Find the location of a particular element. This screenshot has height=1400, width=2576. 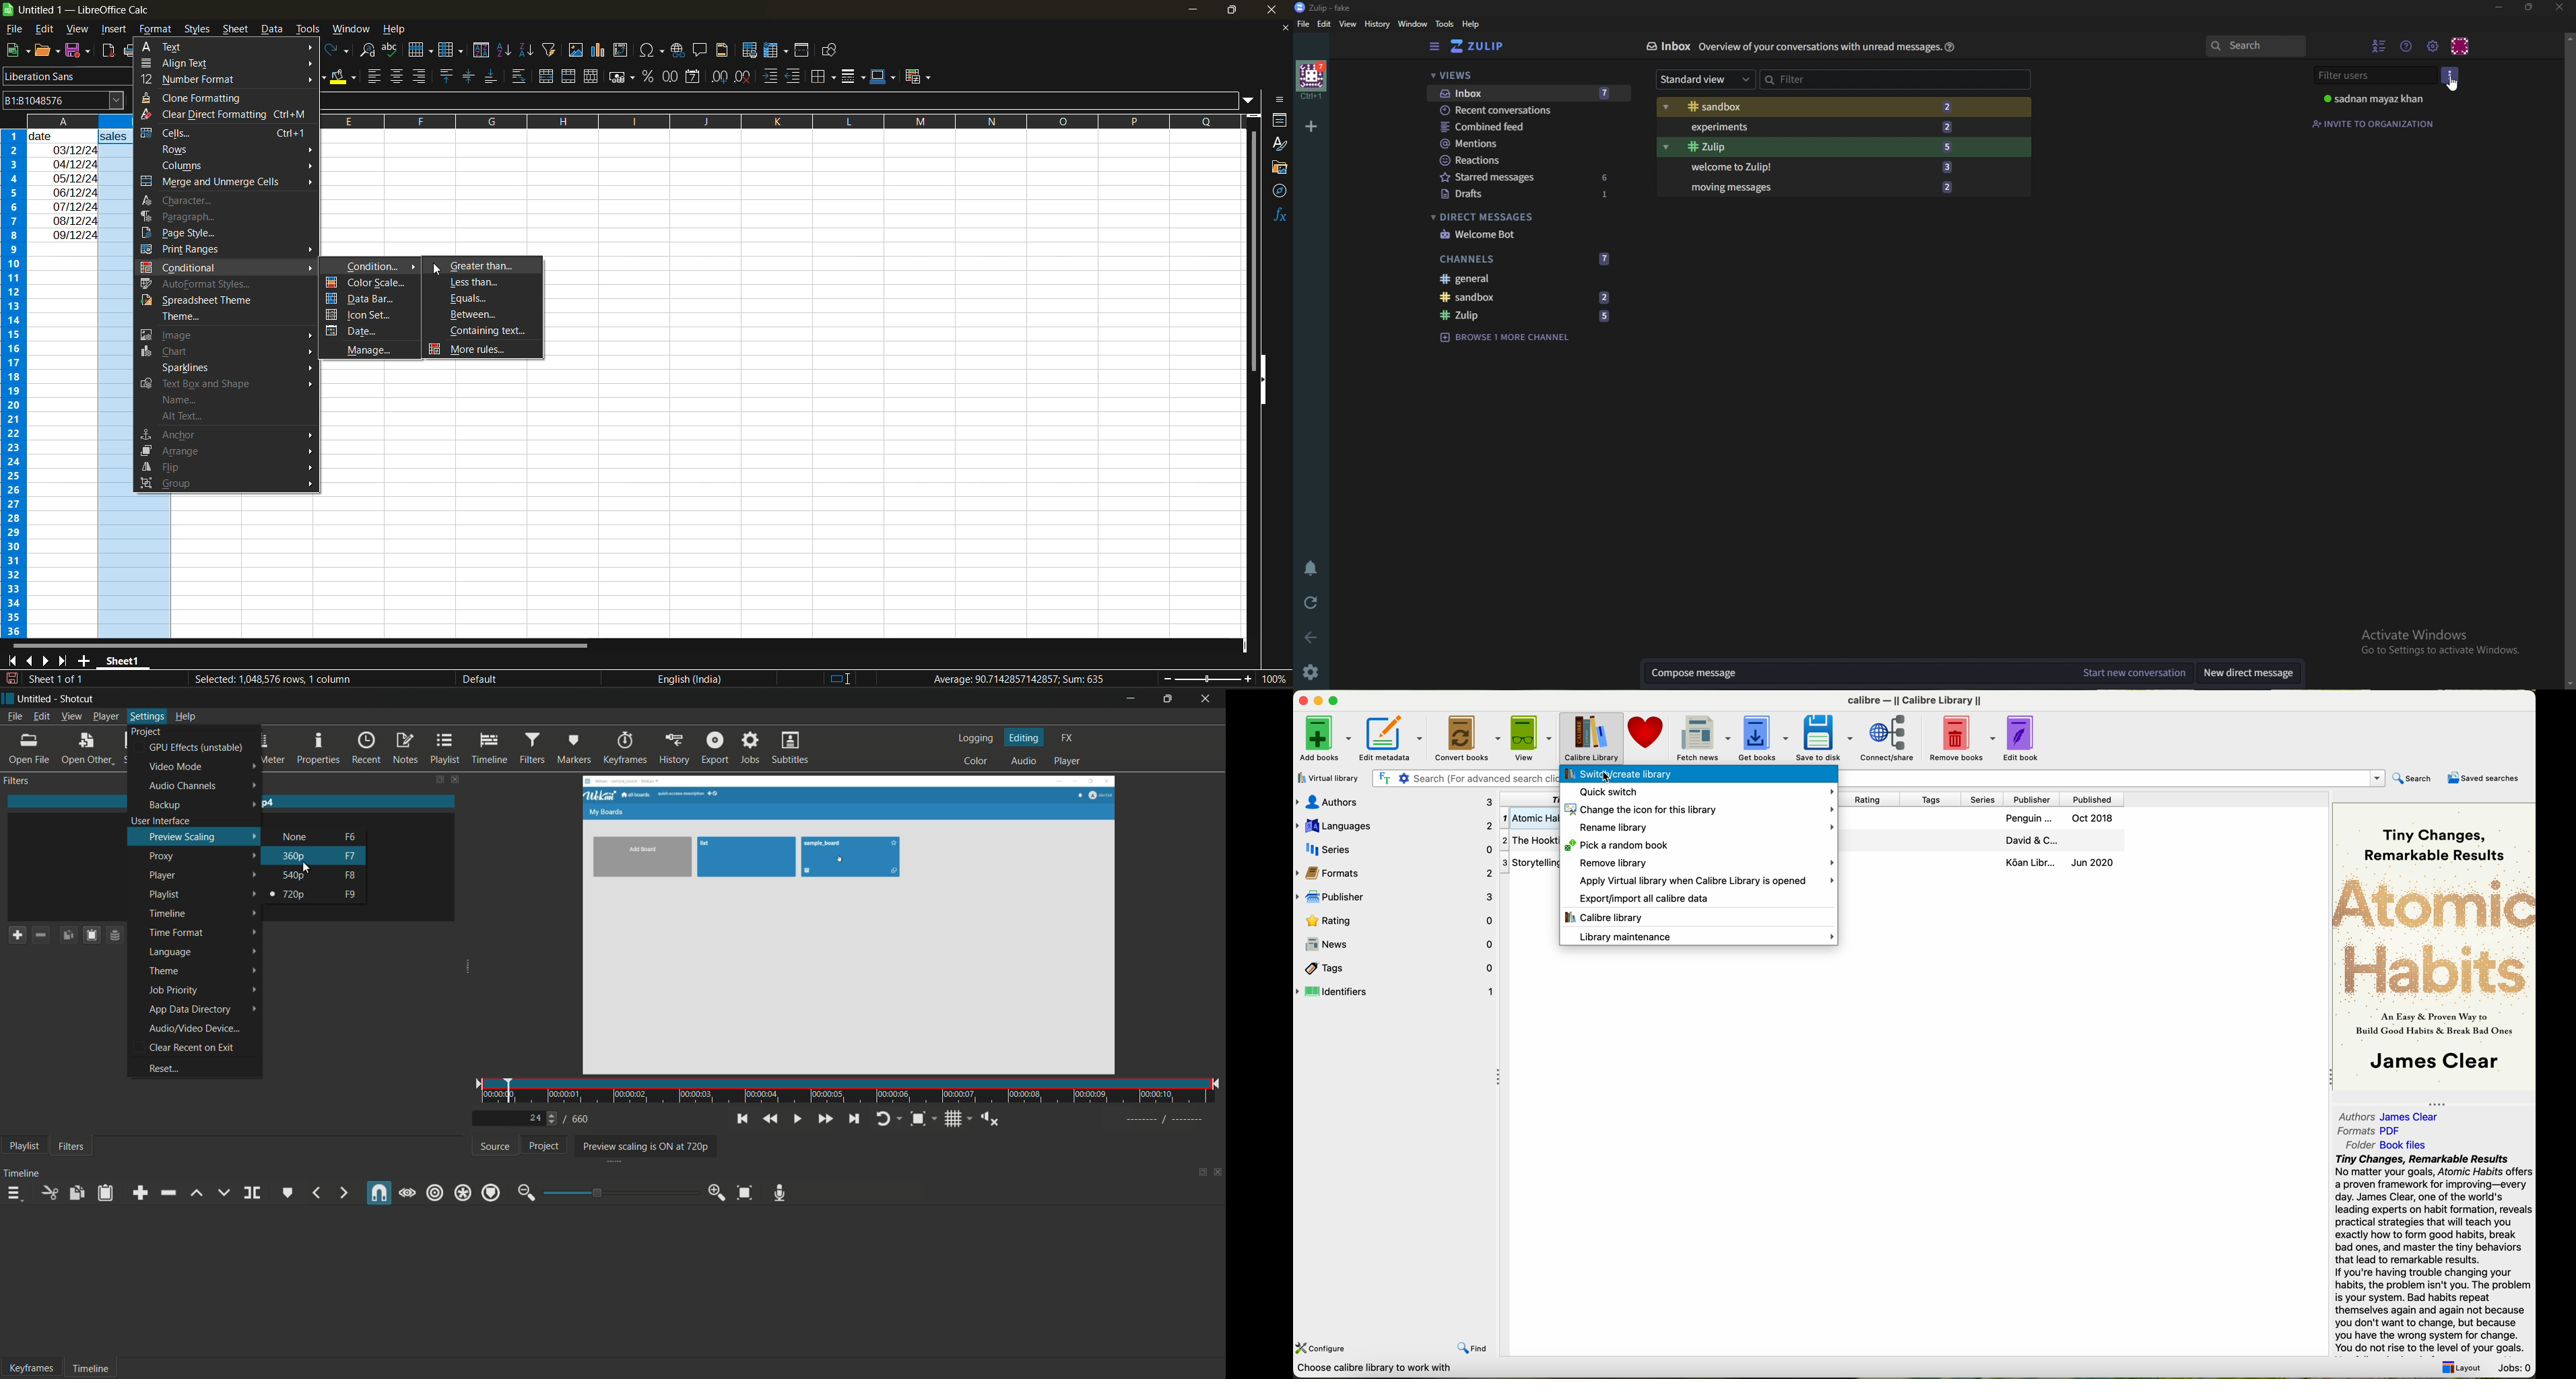

close is located at coordinates (1280, 11).